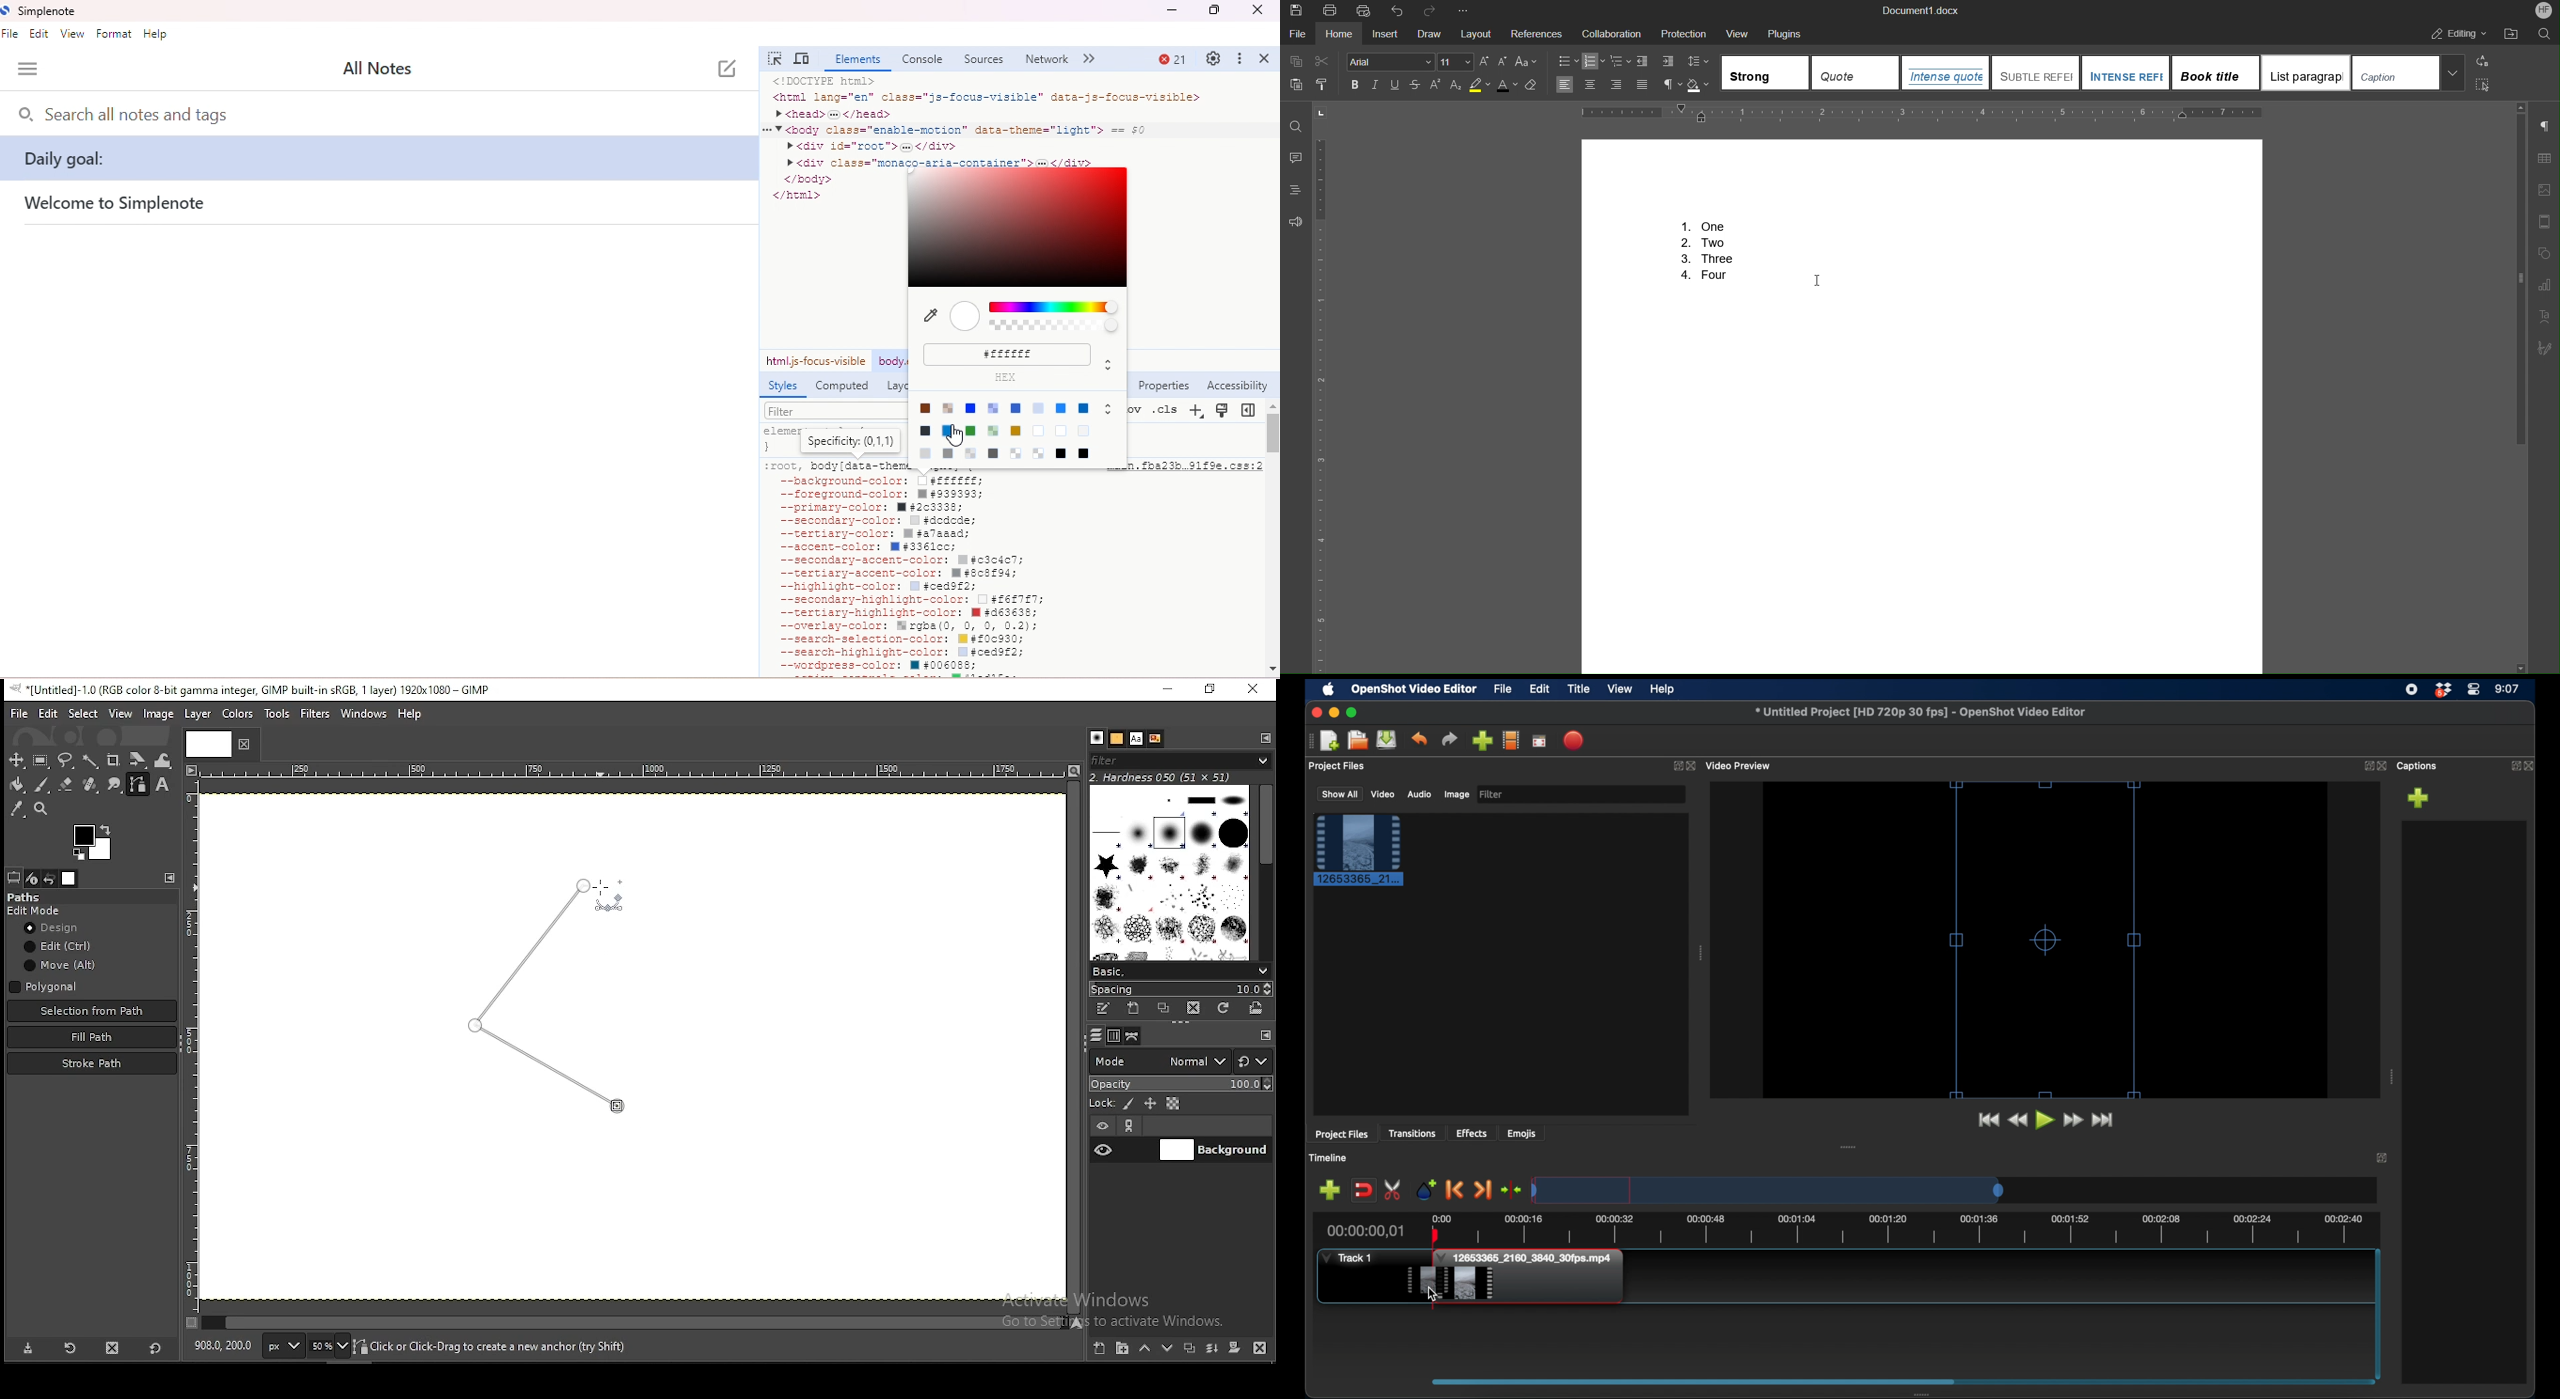  What do you see at coordinates (276, 714) in the screenshot?
I see `tools` at bounding box center [276, 714].